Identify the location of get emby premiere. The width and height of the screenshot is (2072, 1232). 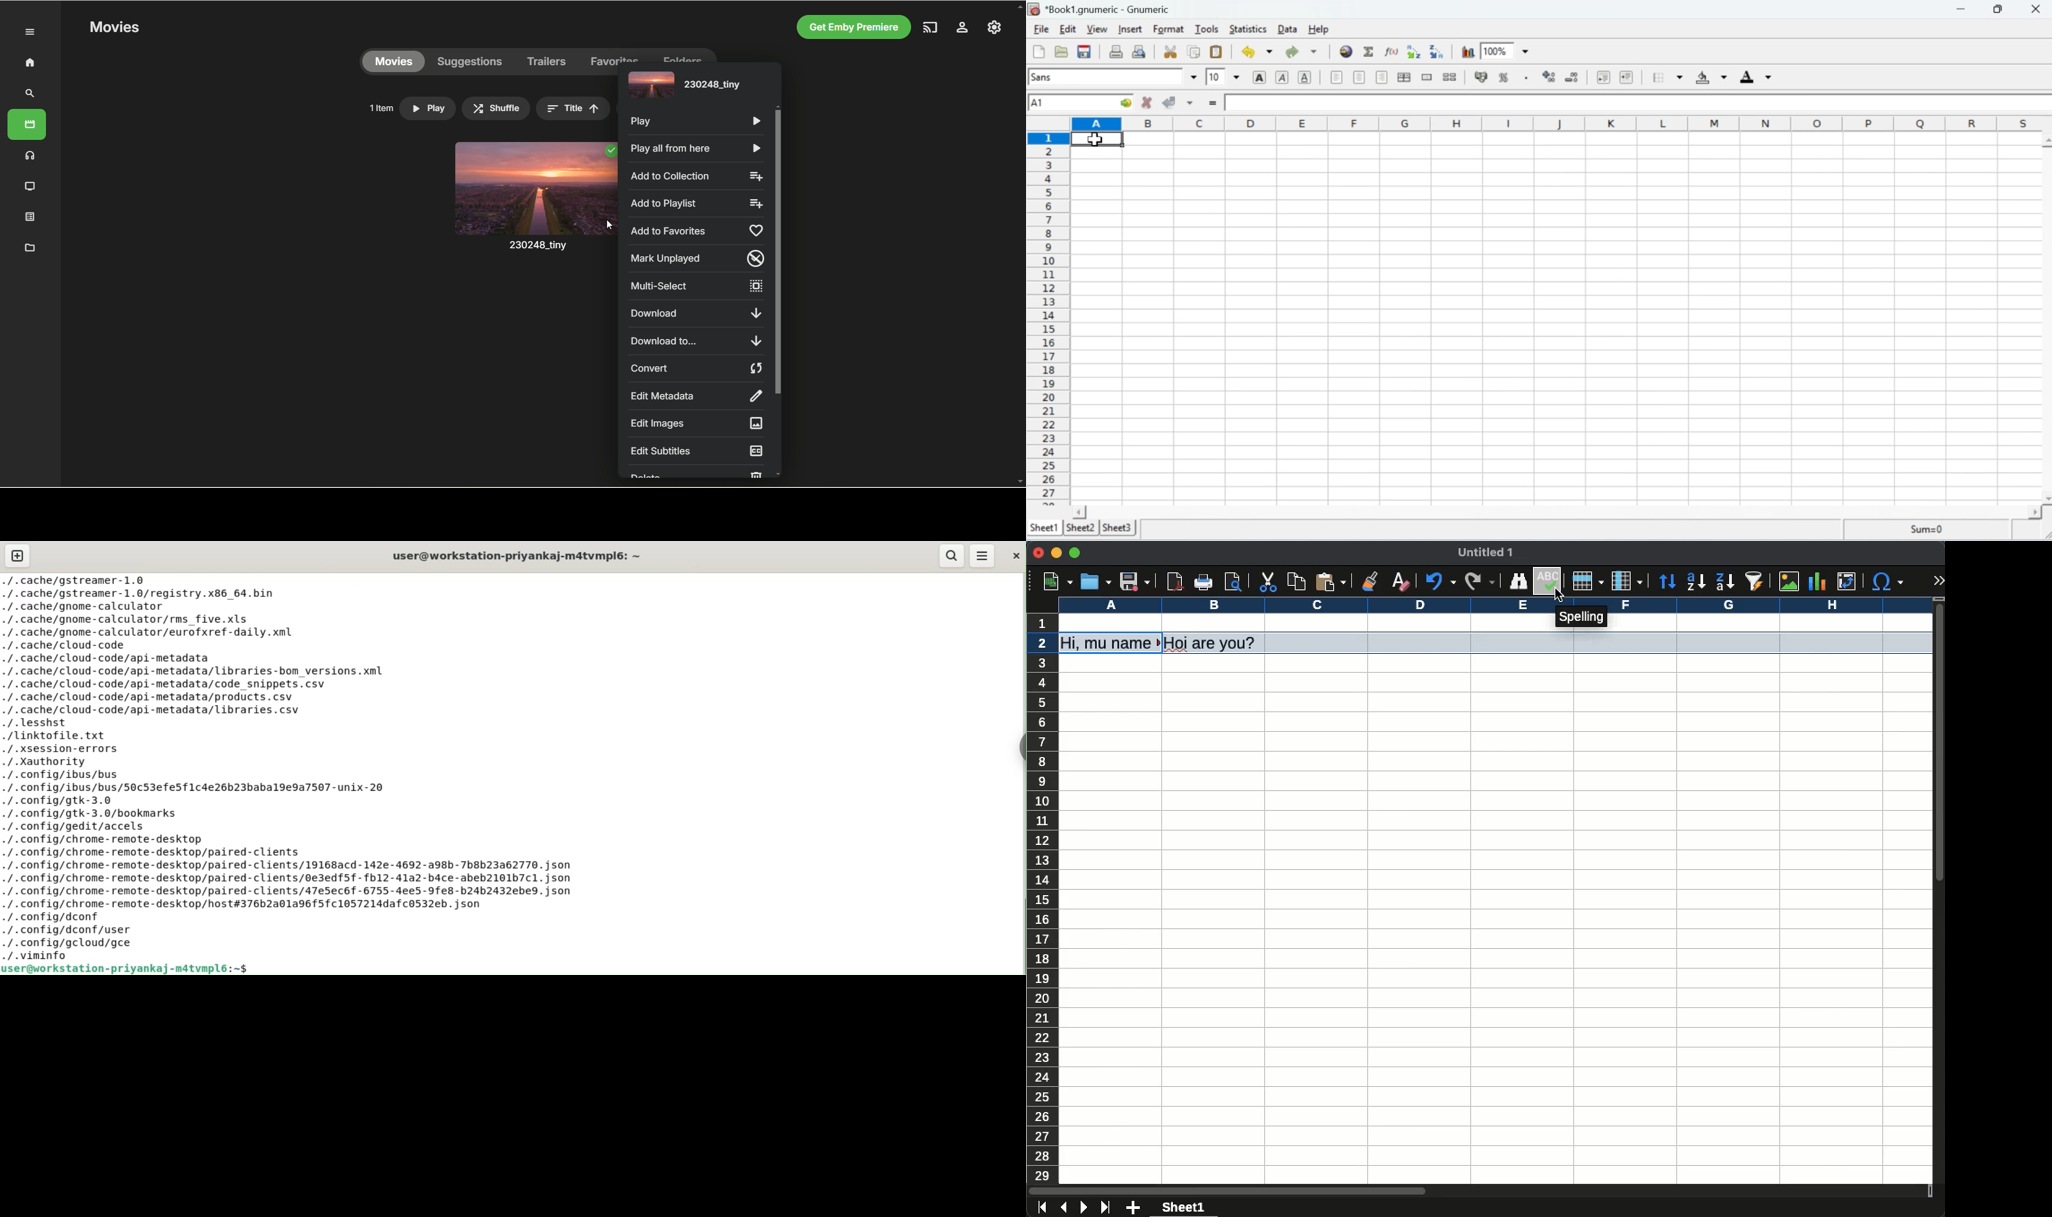
(851, 28).